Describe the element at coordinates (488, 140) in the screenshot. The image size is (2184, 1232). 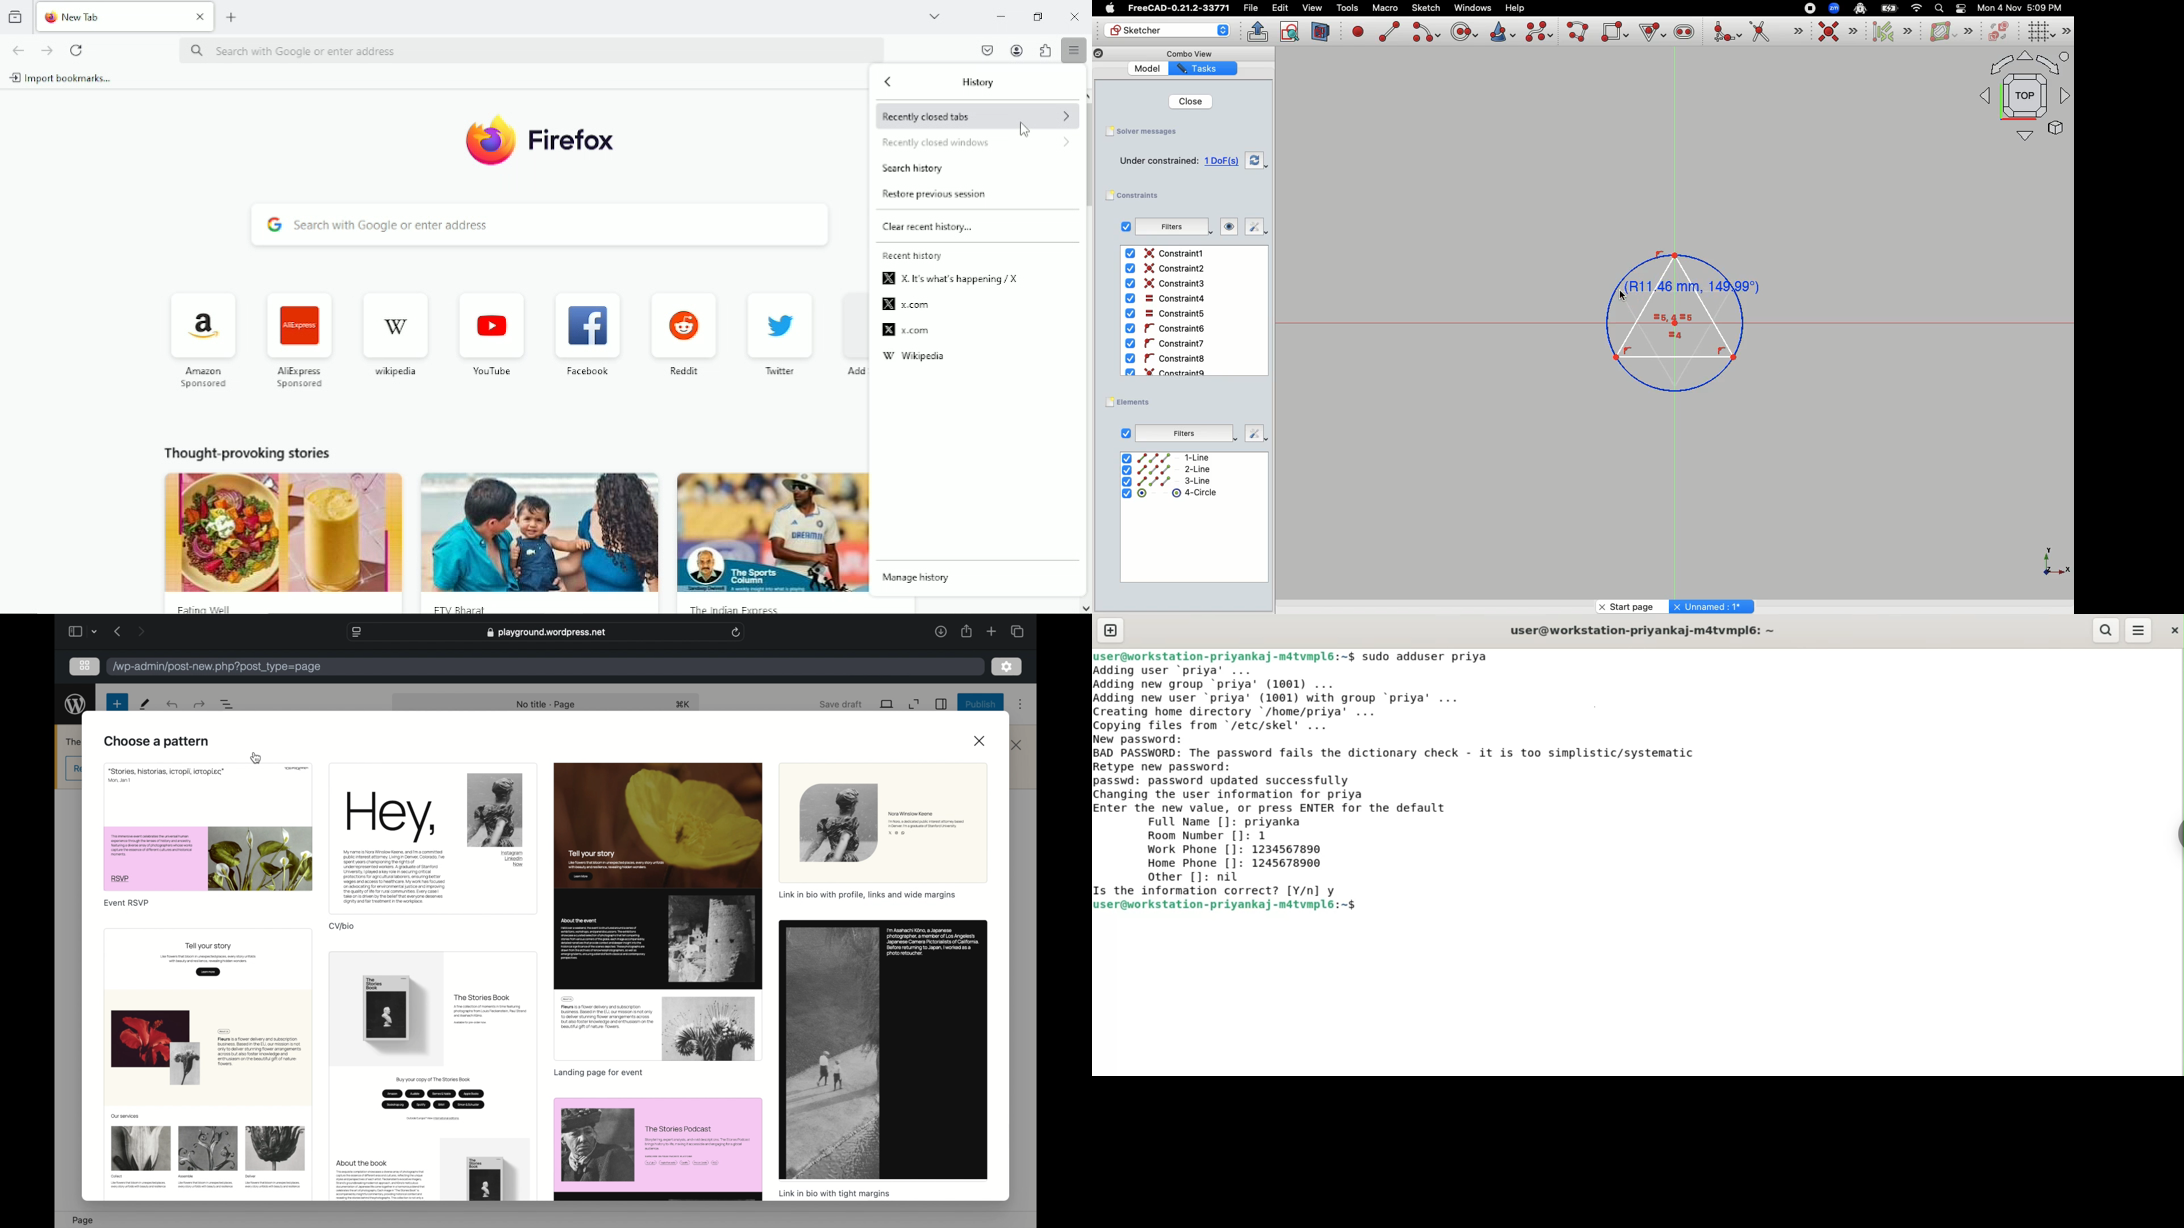
I see `icon` at that location.